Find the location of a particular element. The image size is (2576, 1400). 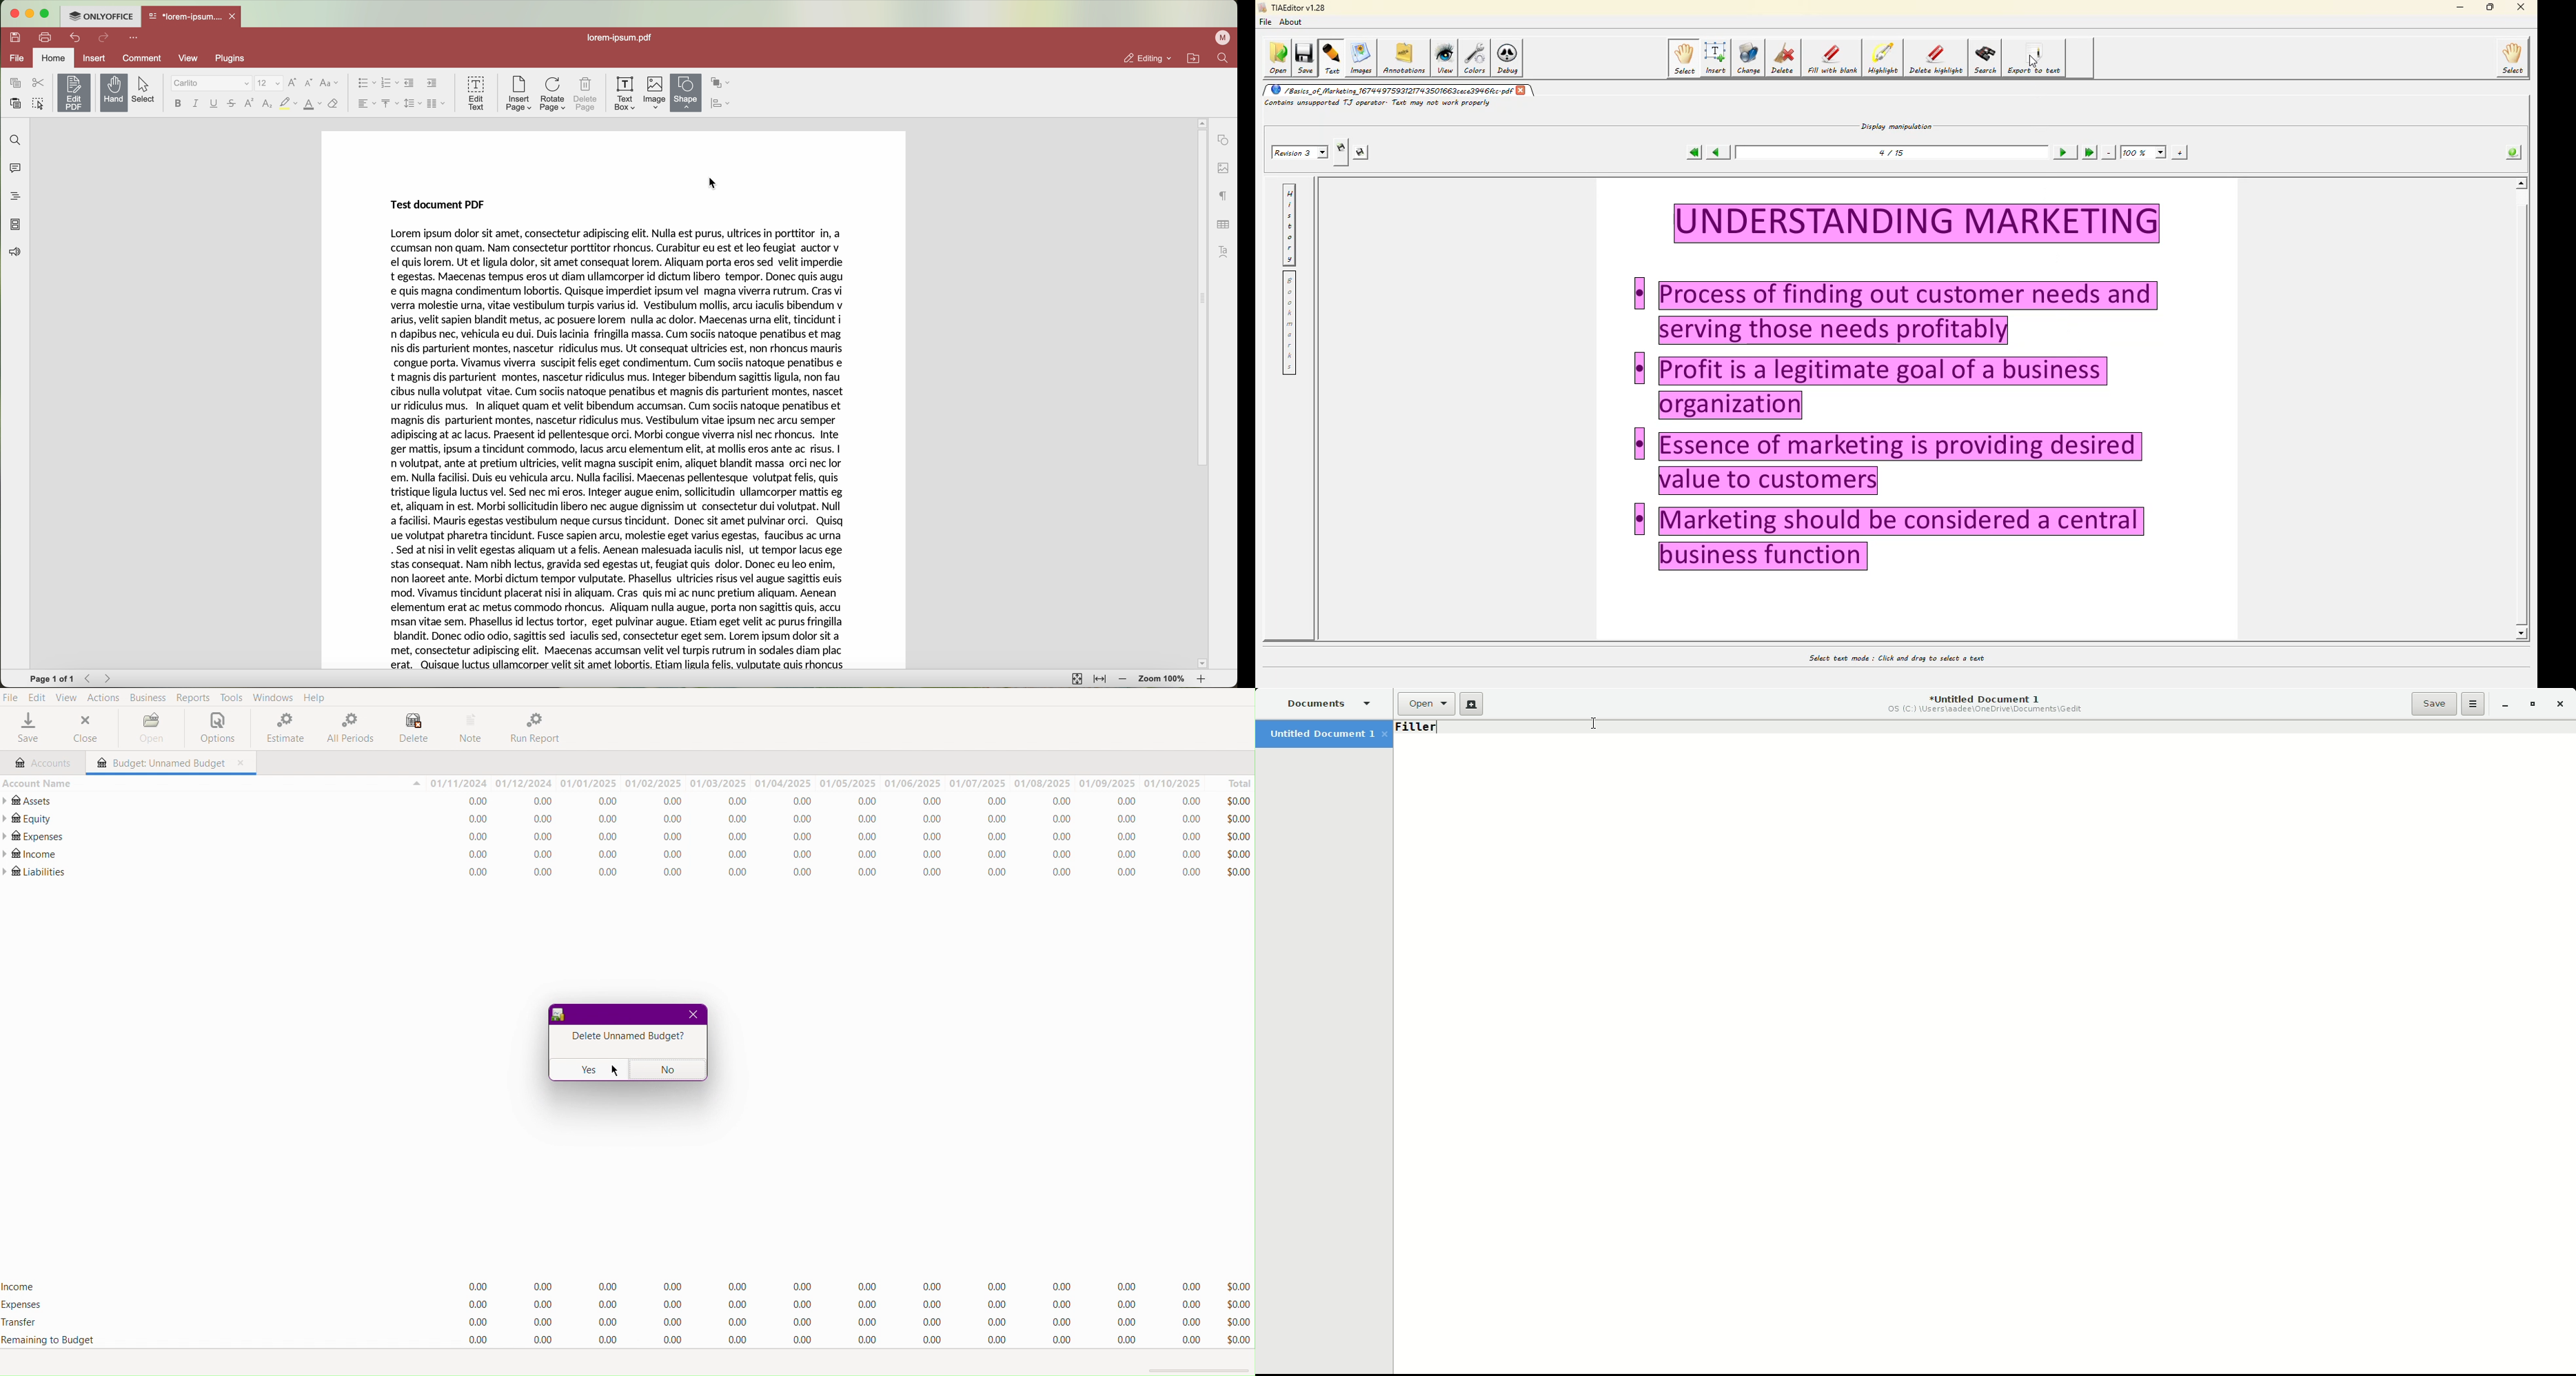

Income is located at coordinates (21, 1284).